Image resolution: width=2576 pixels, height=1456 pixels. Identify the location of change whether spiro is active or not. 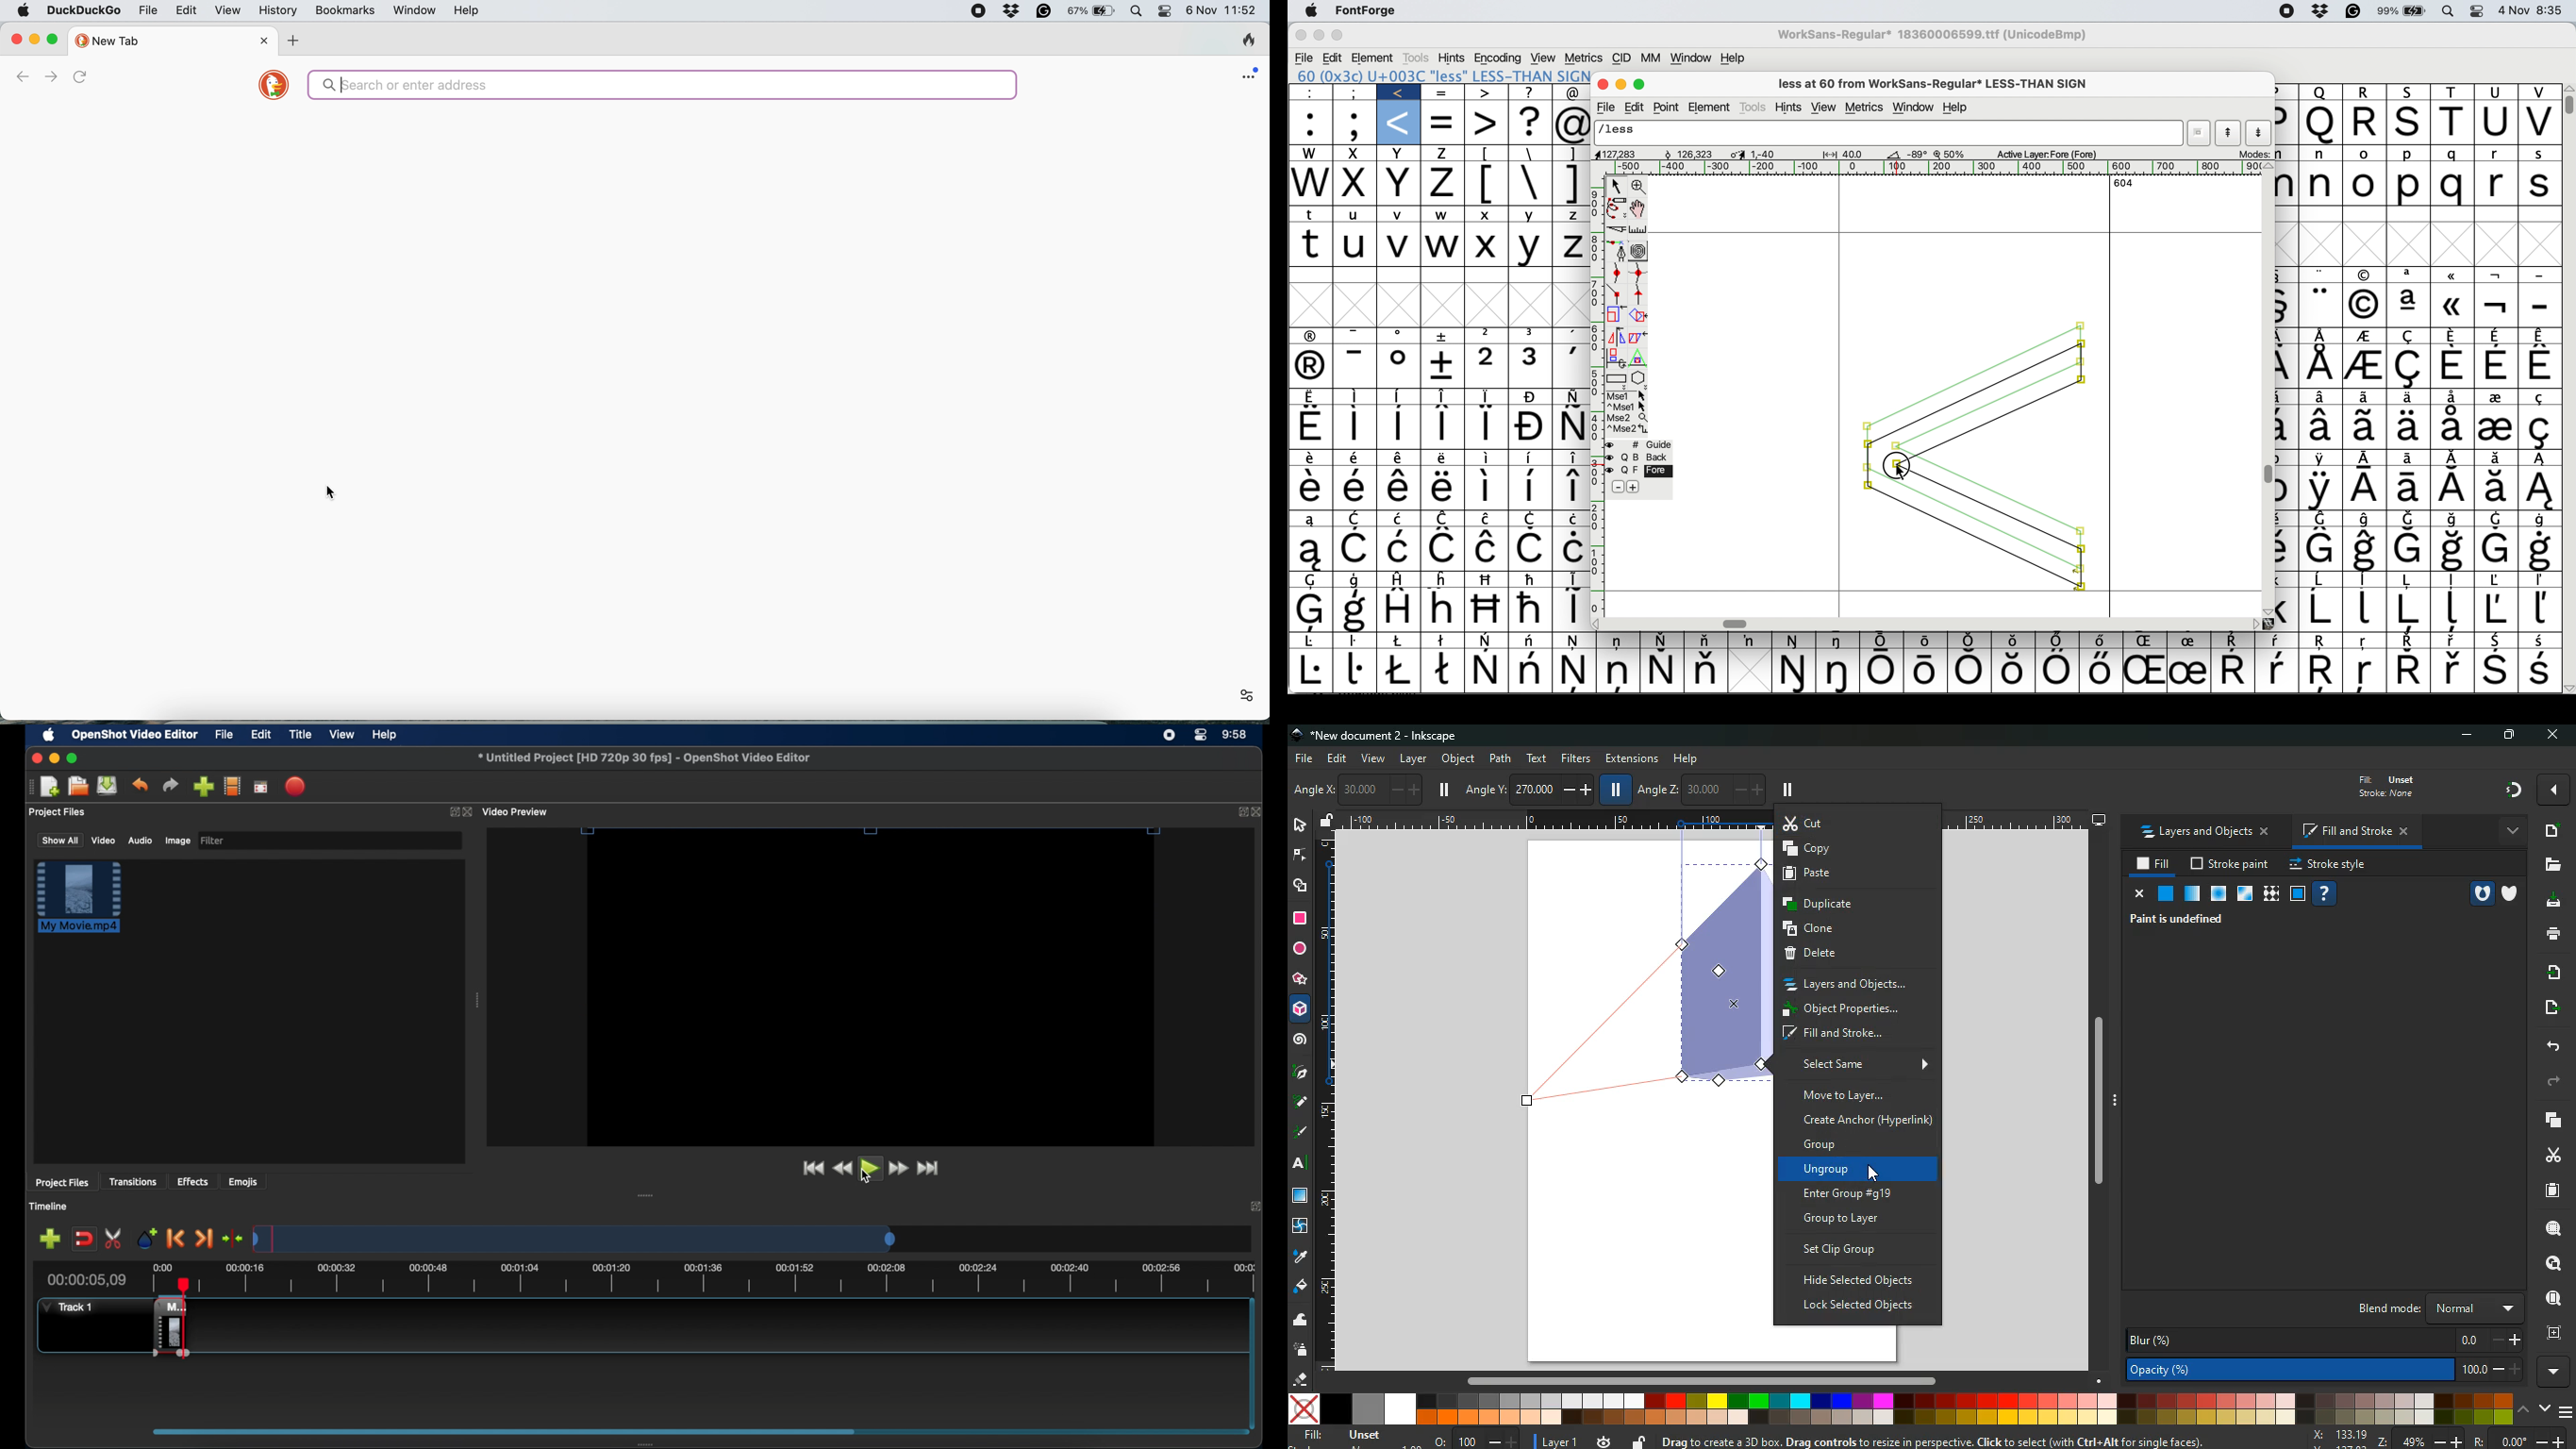
(1638, 250).